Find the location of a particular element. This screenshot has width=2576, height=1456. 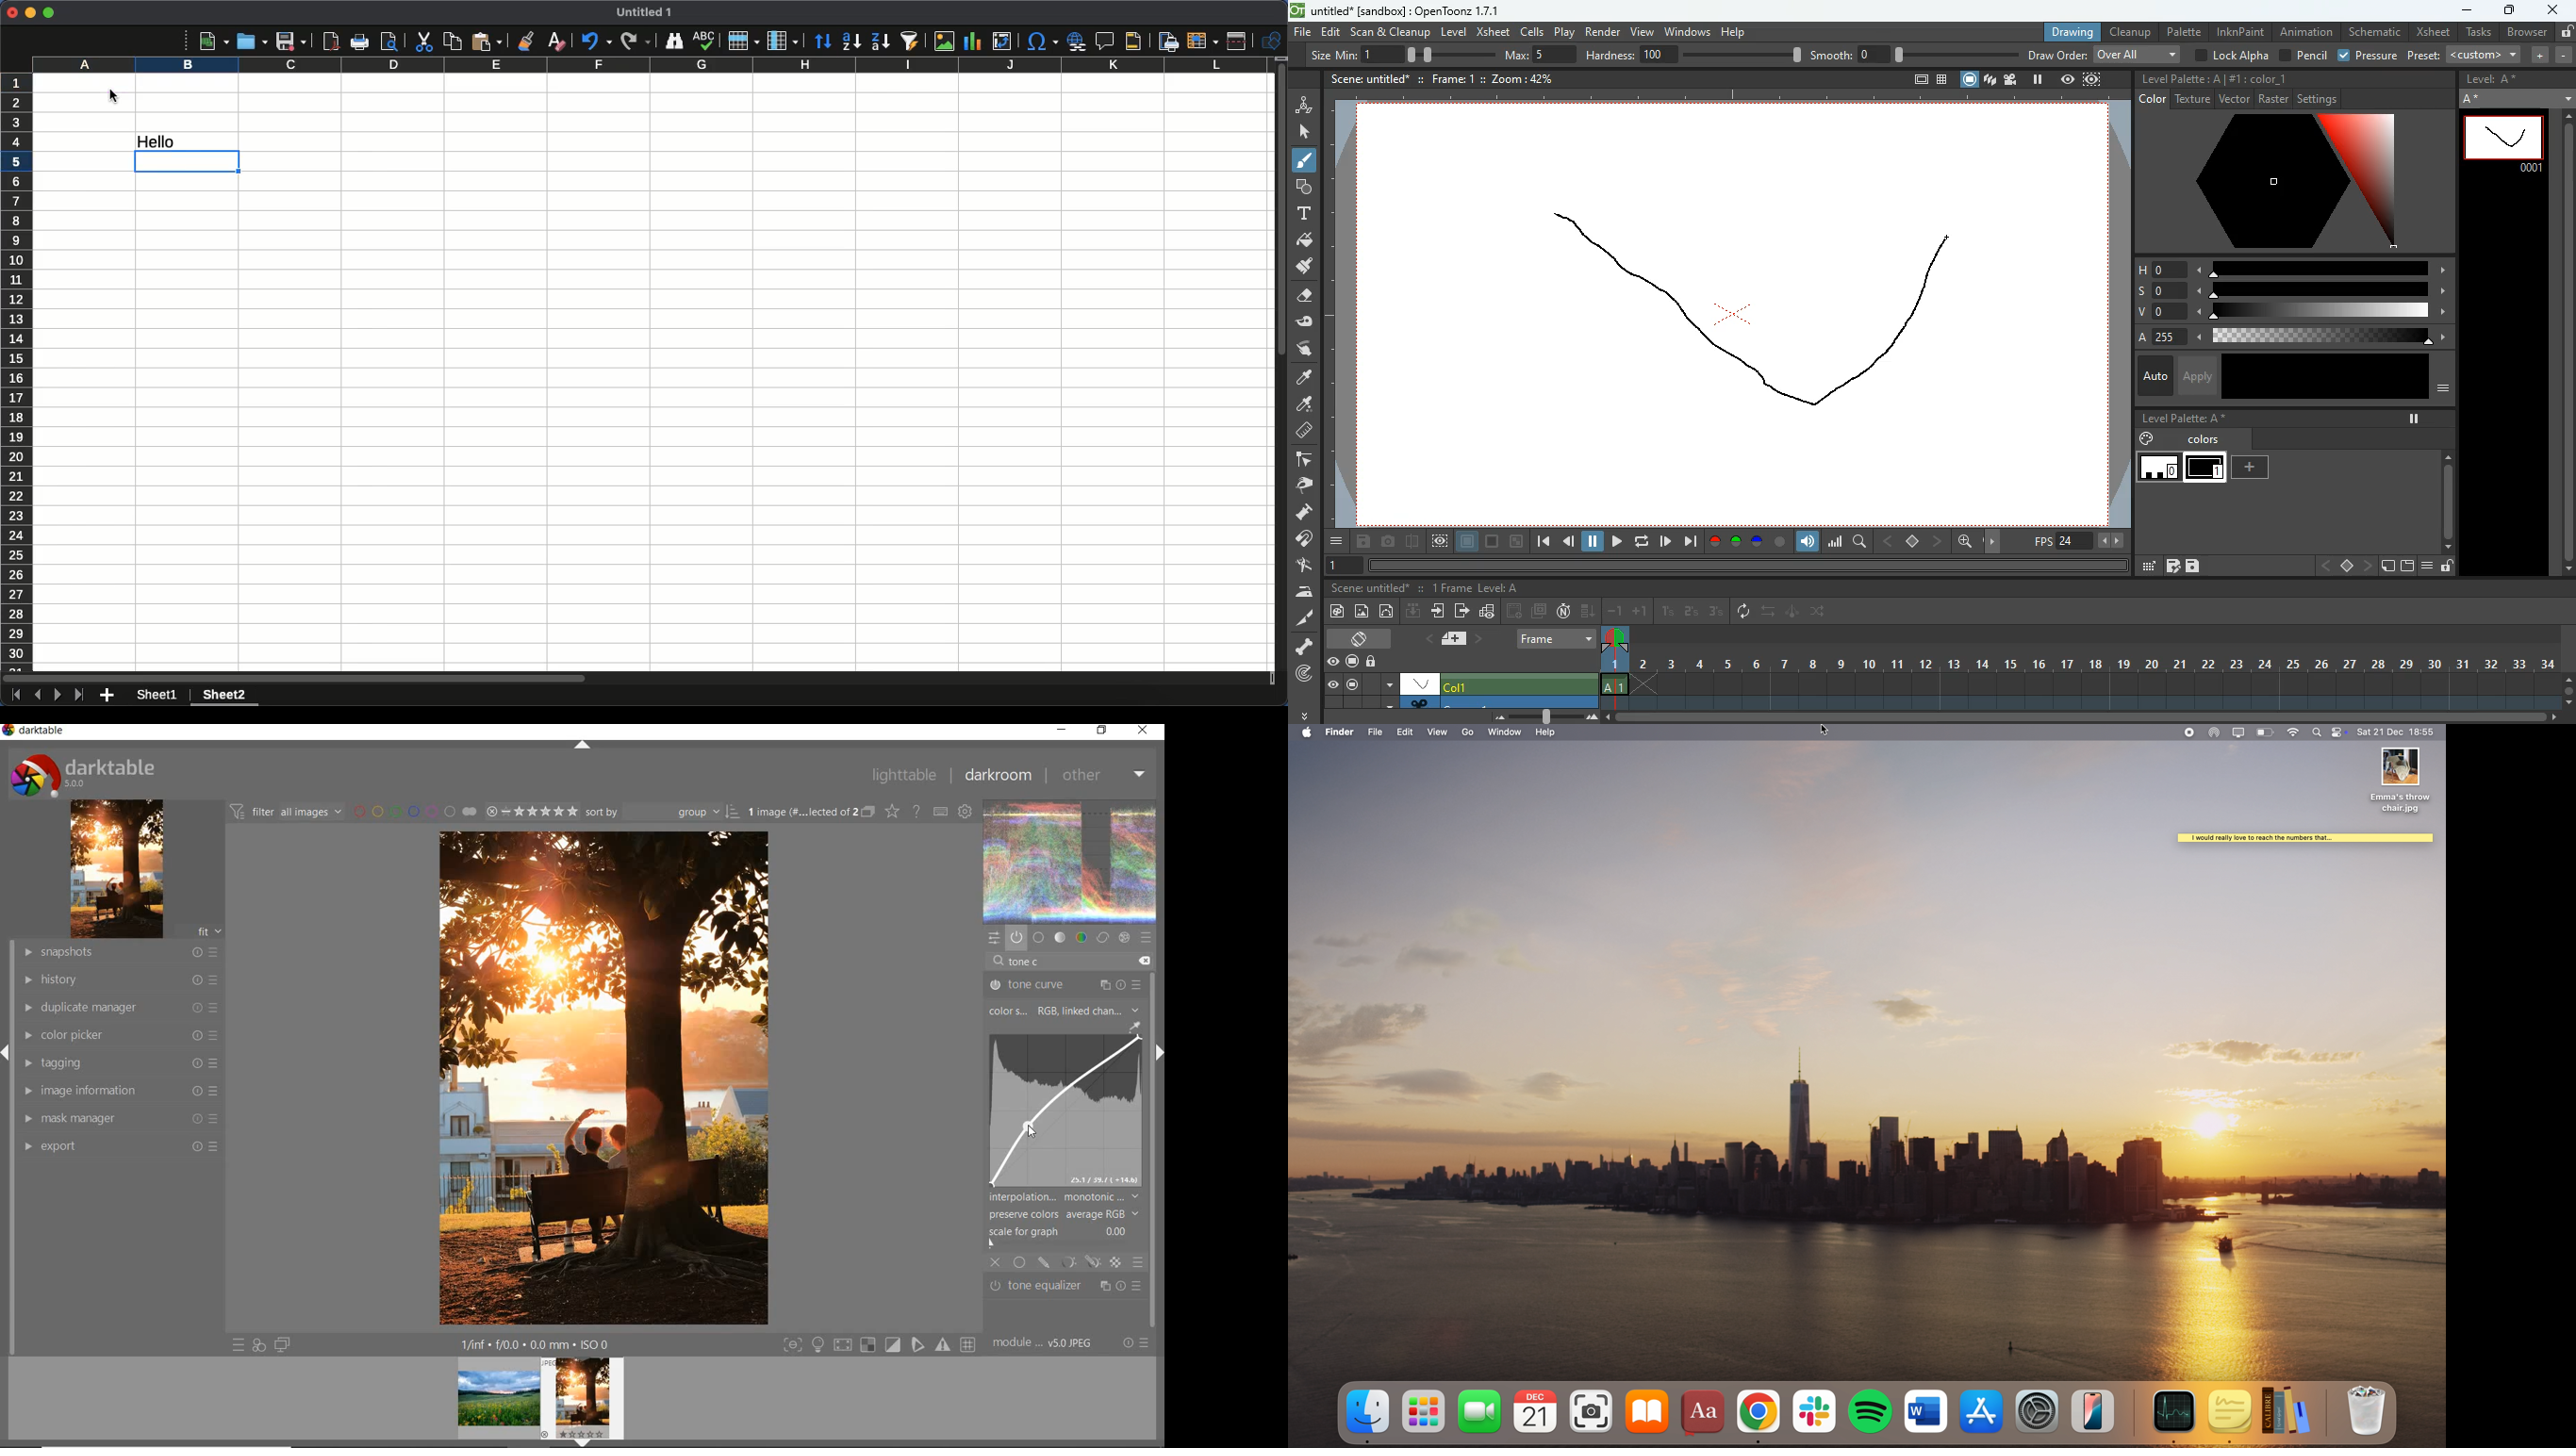

paint is located at coordinates (1302, 405).